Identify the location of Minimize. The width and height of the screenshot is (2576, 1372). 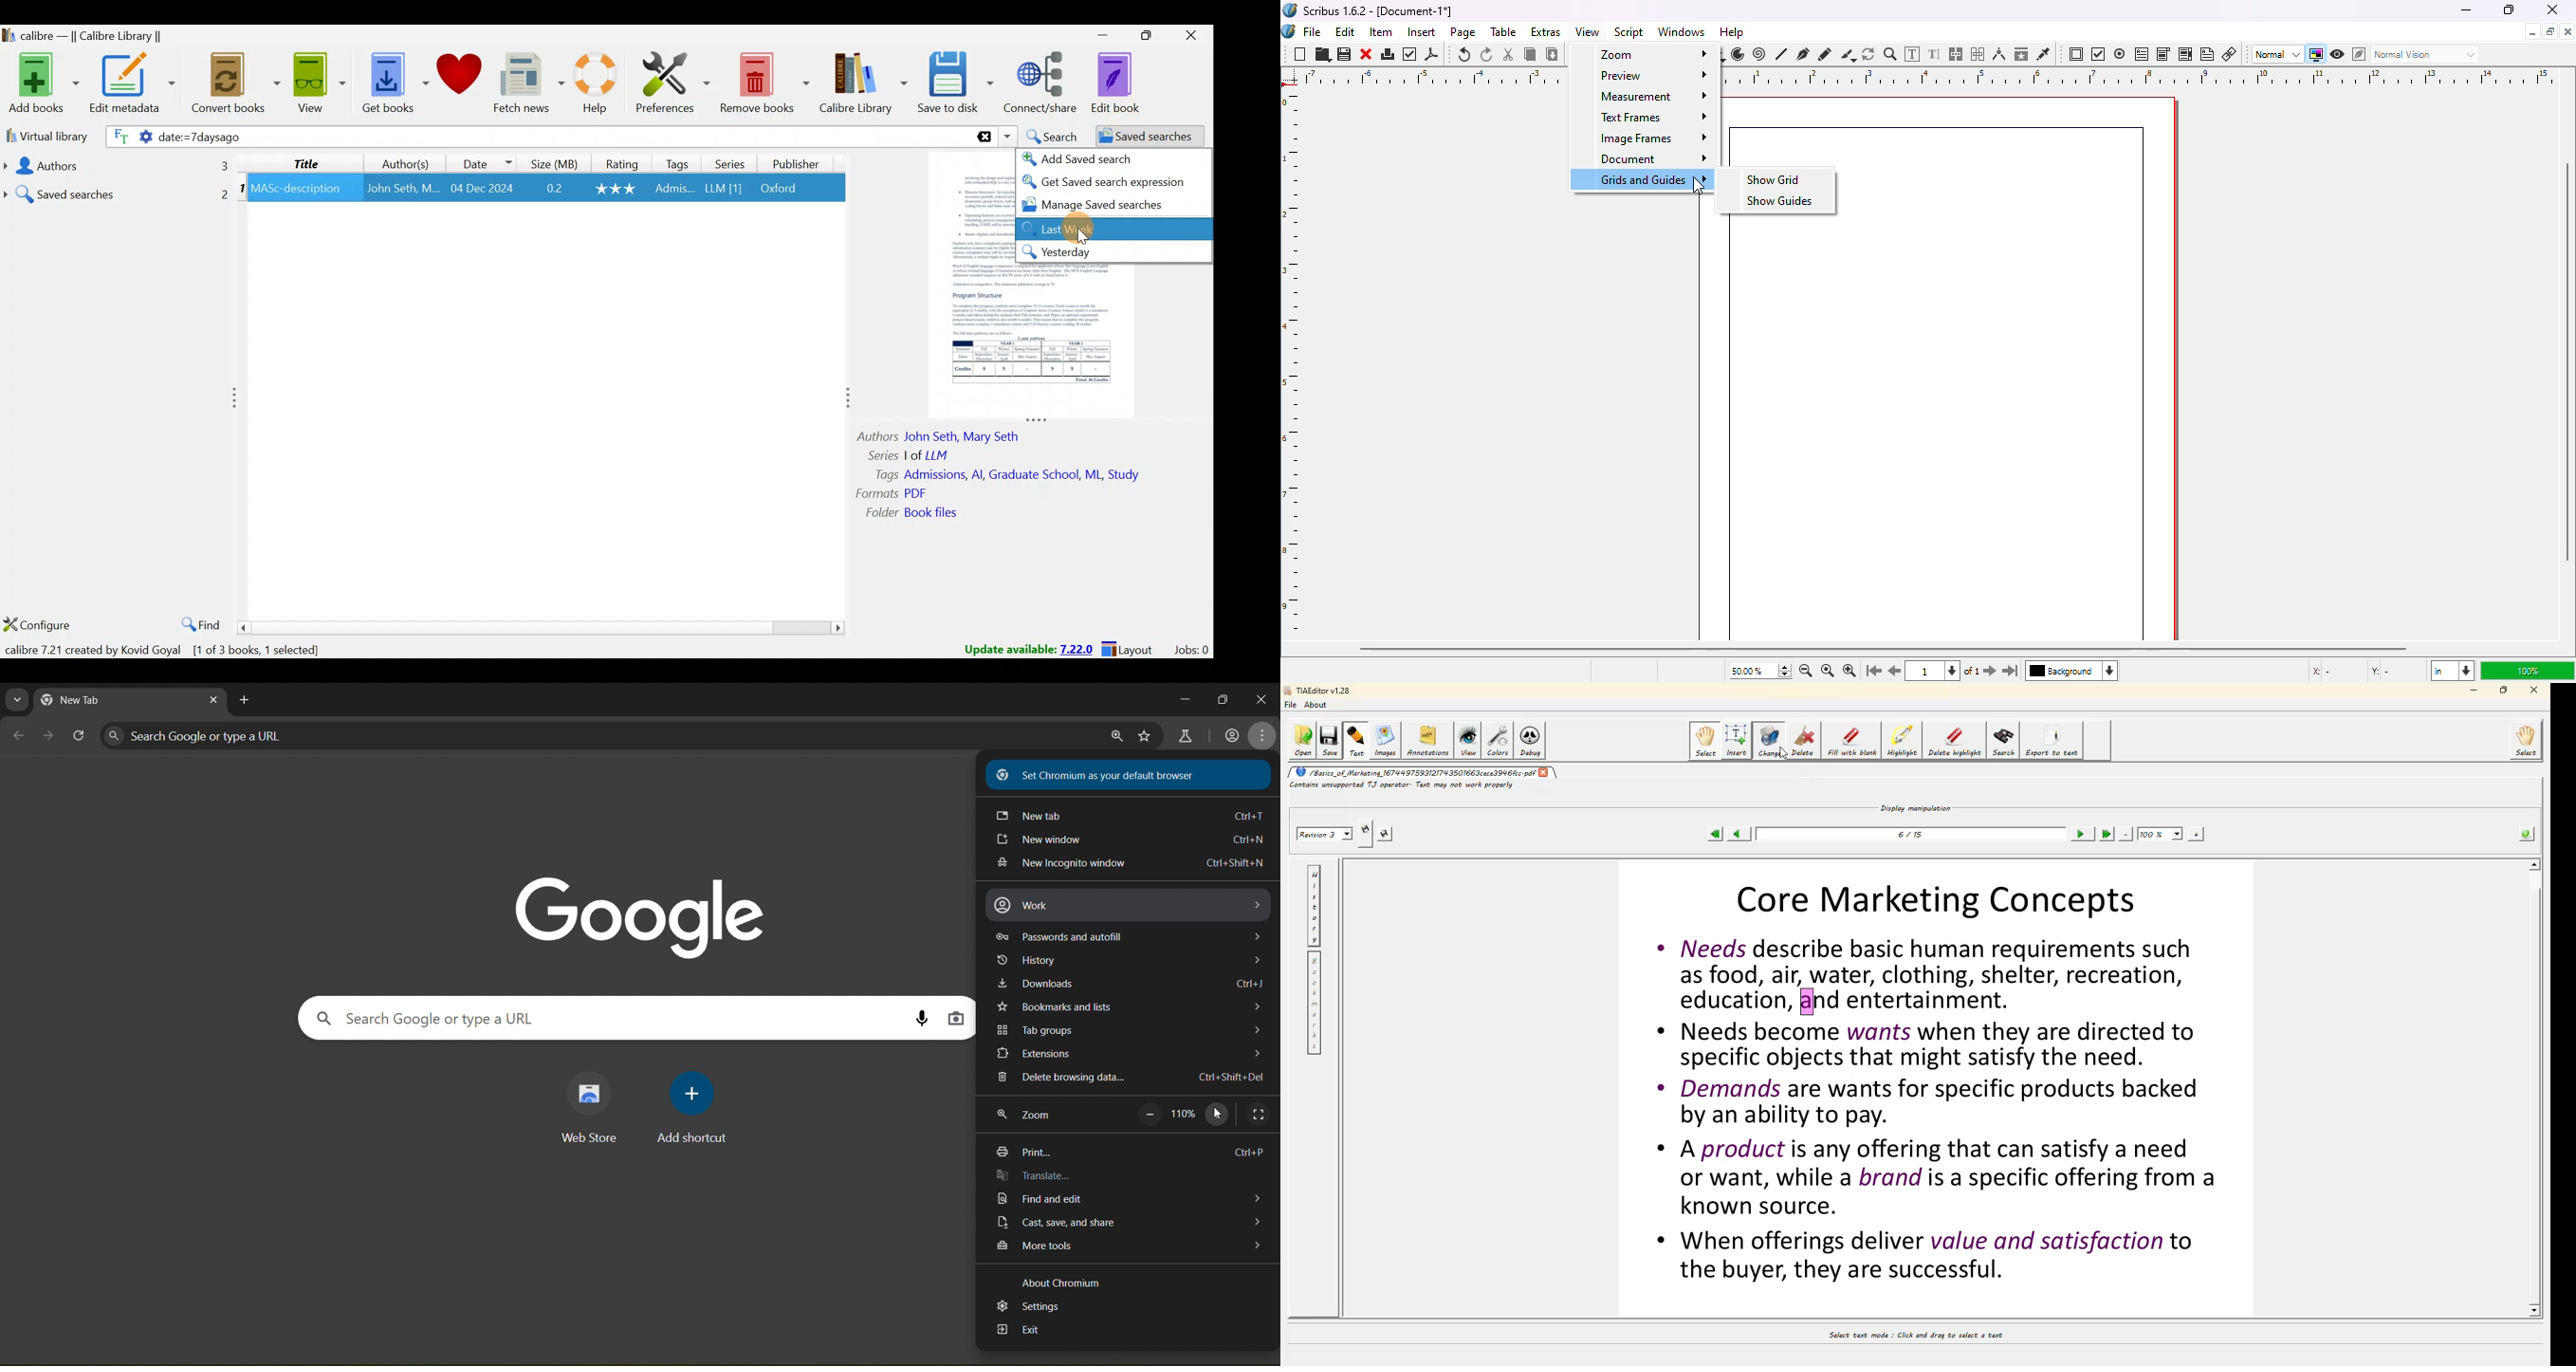
(1096, 35).